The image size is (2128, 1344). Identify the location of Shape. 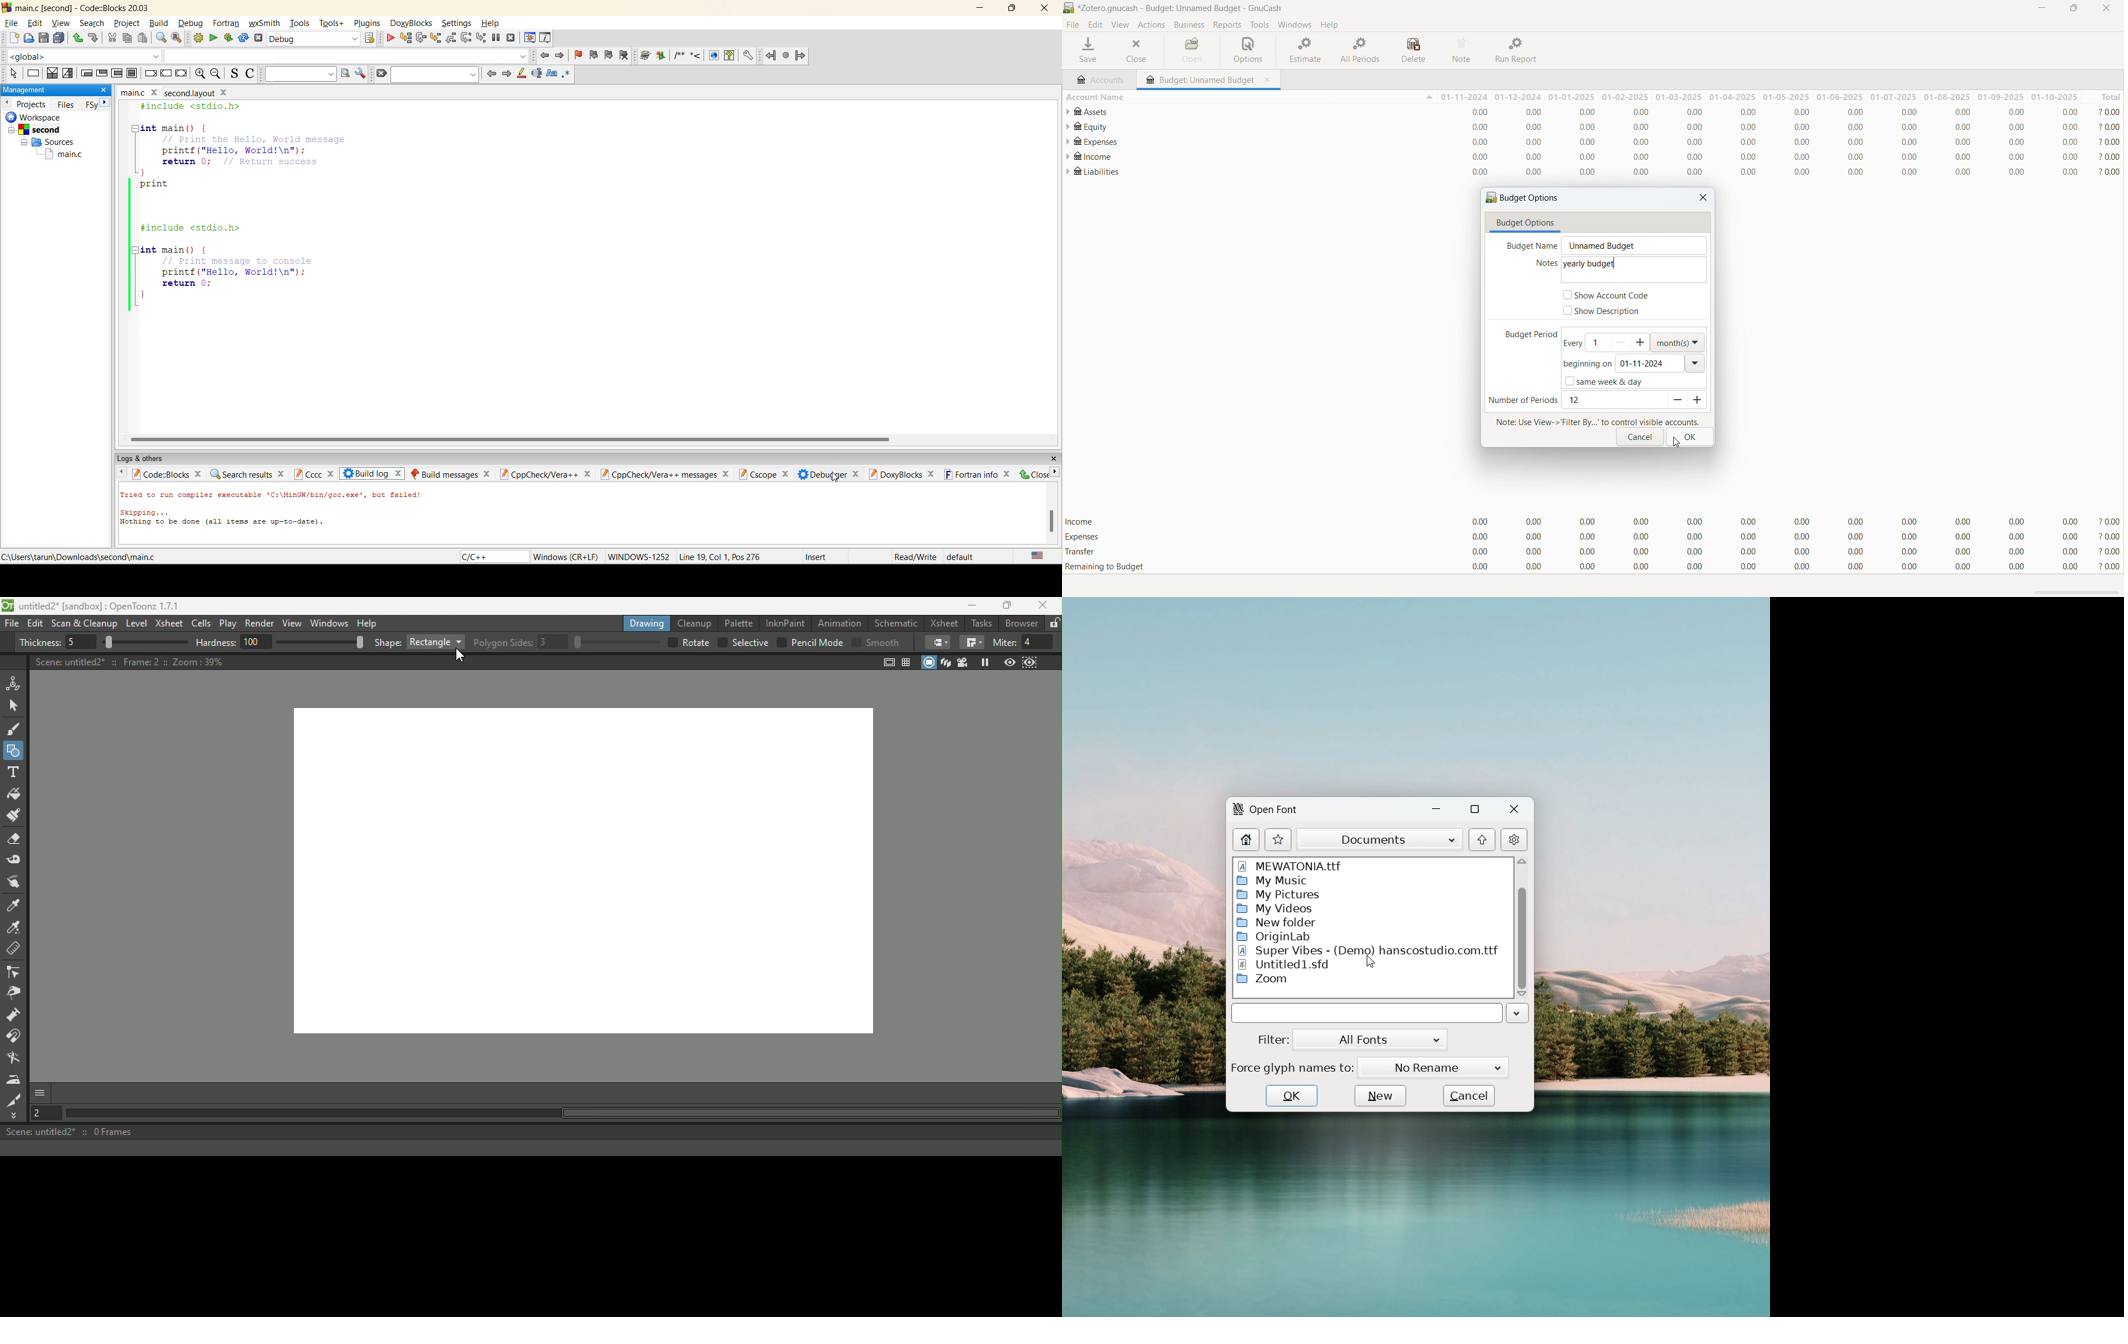
(420, 641).